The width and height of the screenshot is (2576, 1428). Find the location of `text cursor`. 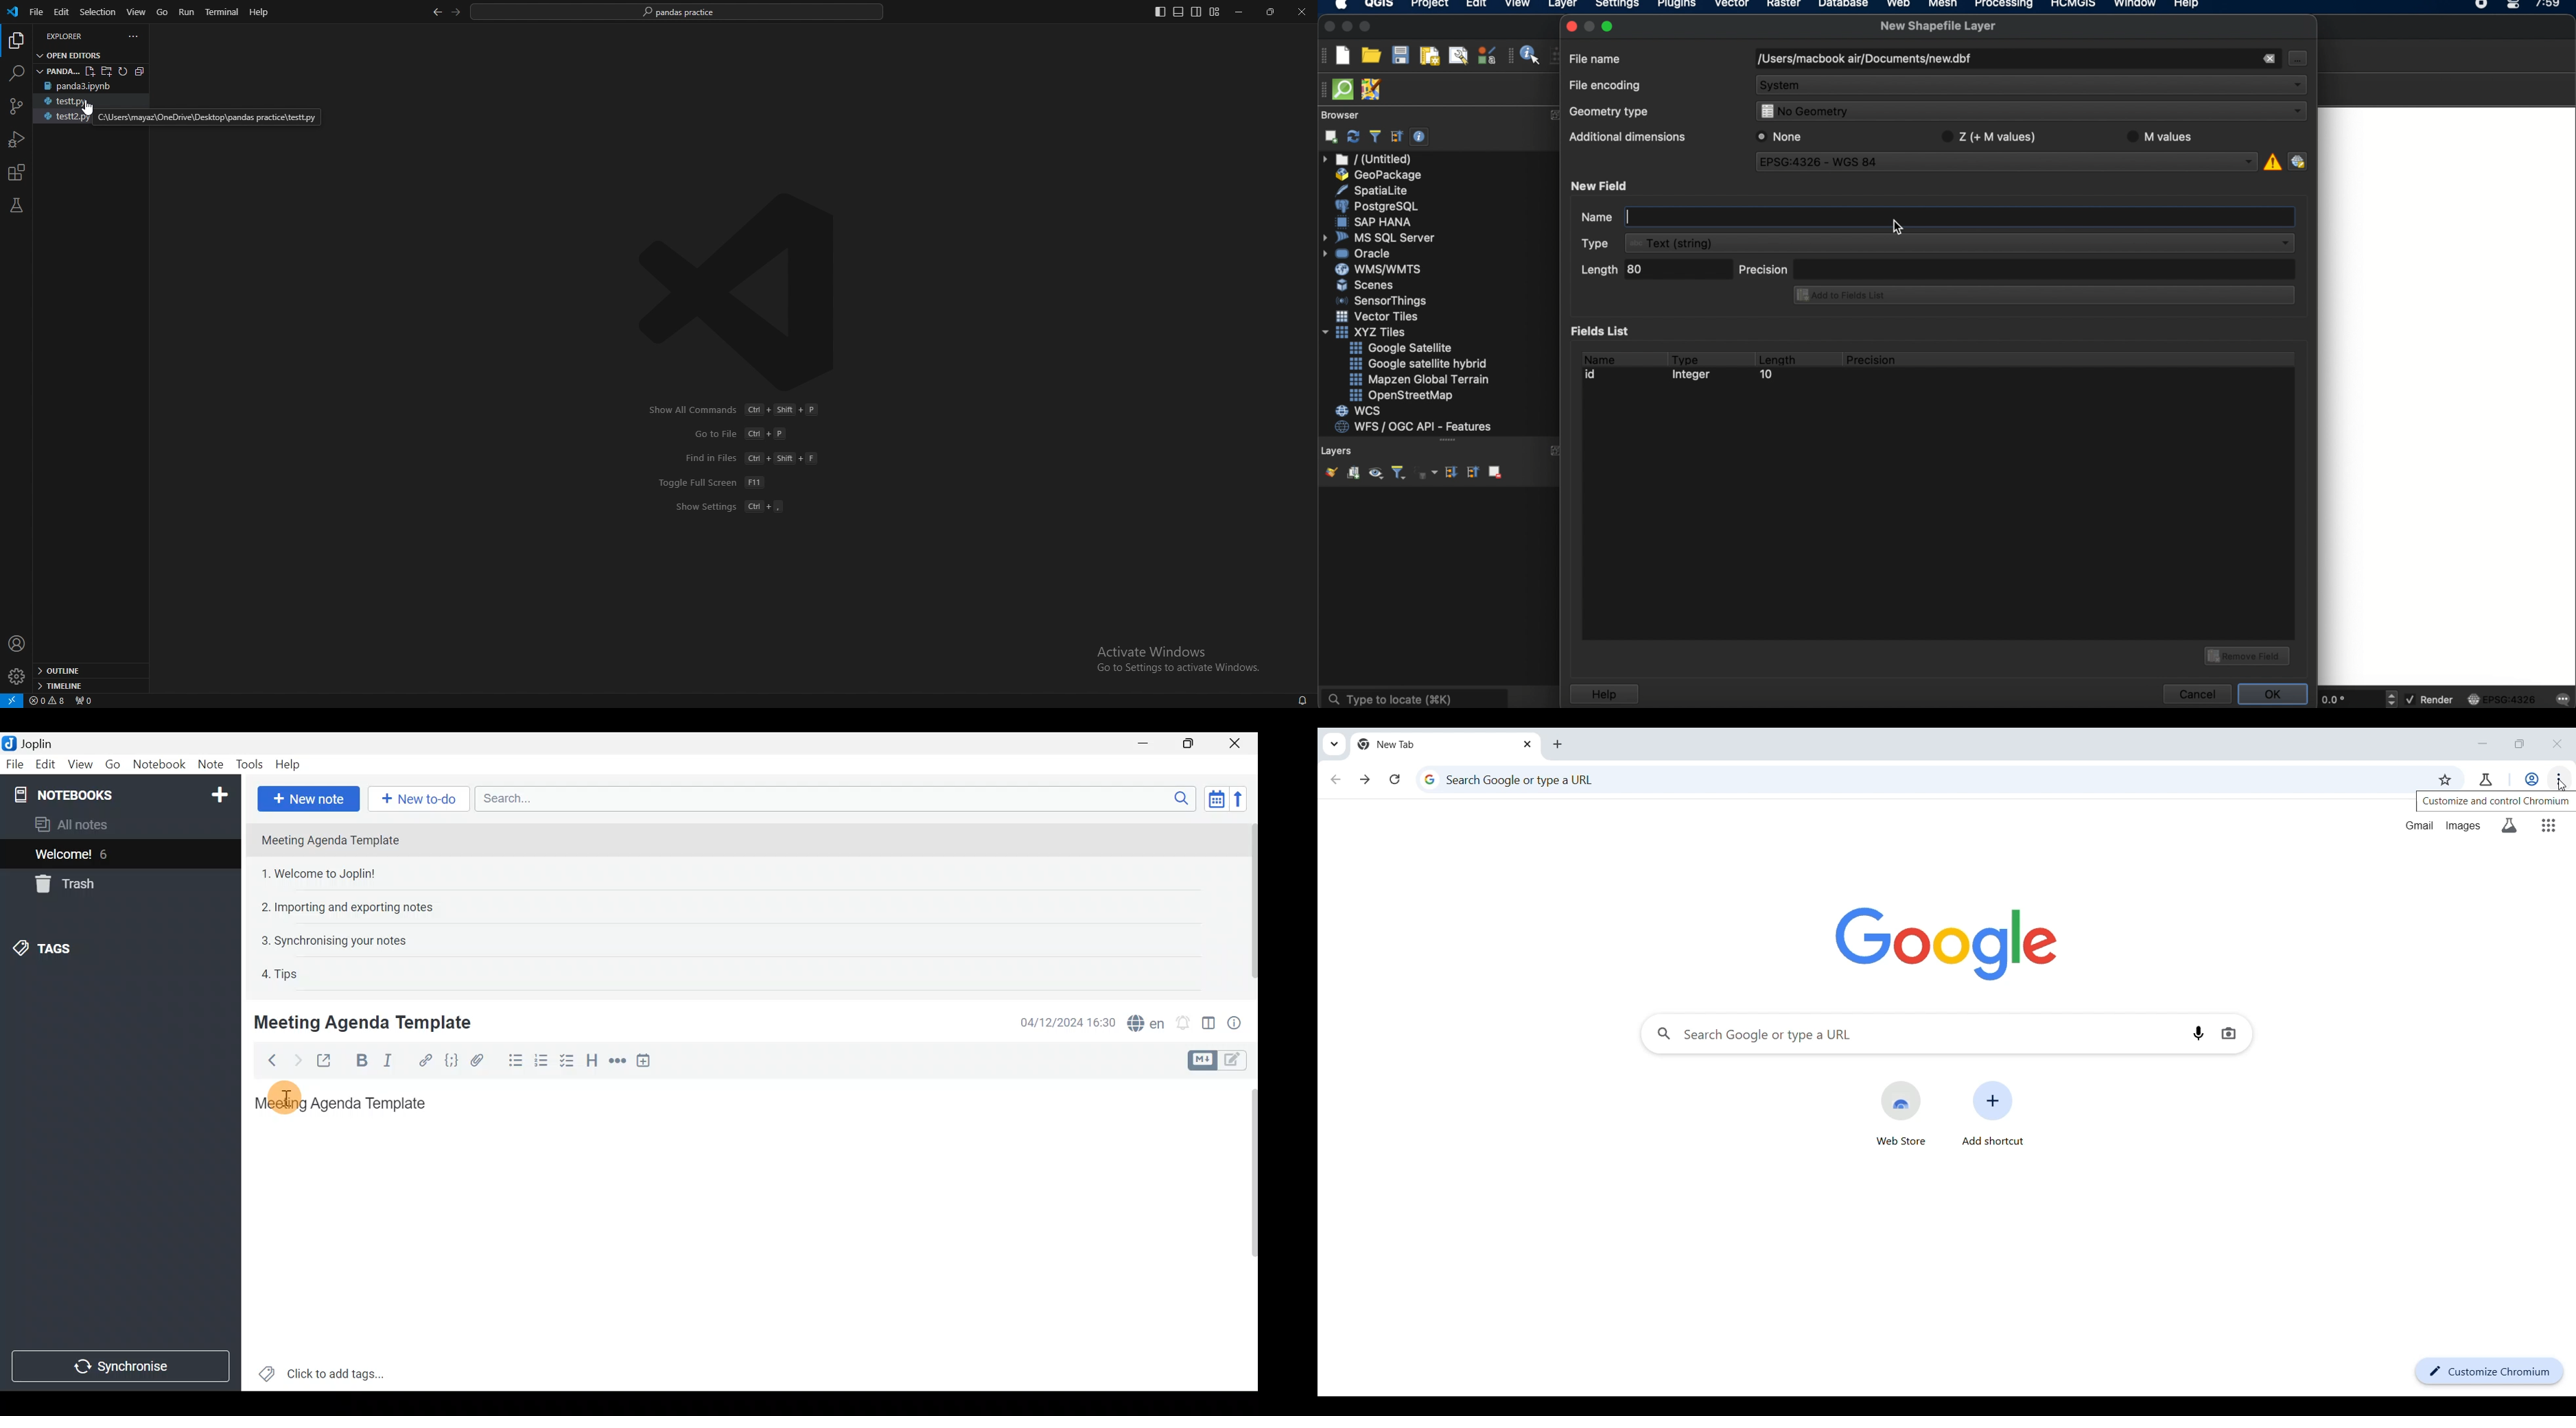

text cursor is located at coordinates (1628, 216).